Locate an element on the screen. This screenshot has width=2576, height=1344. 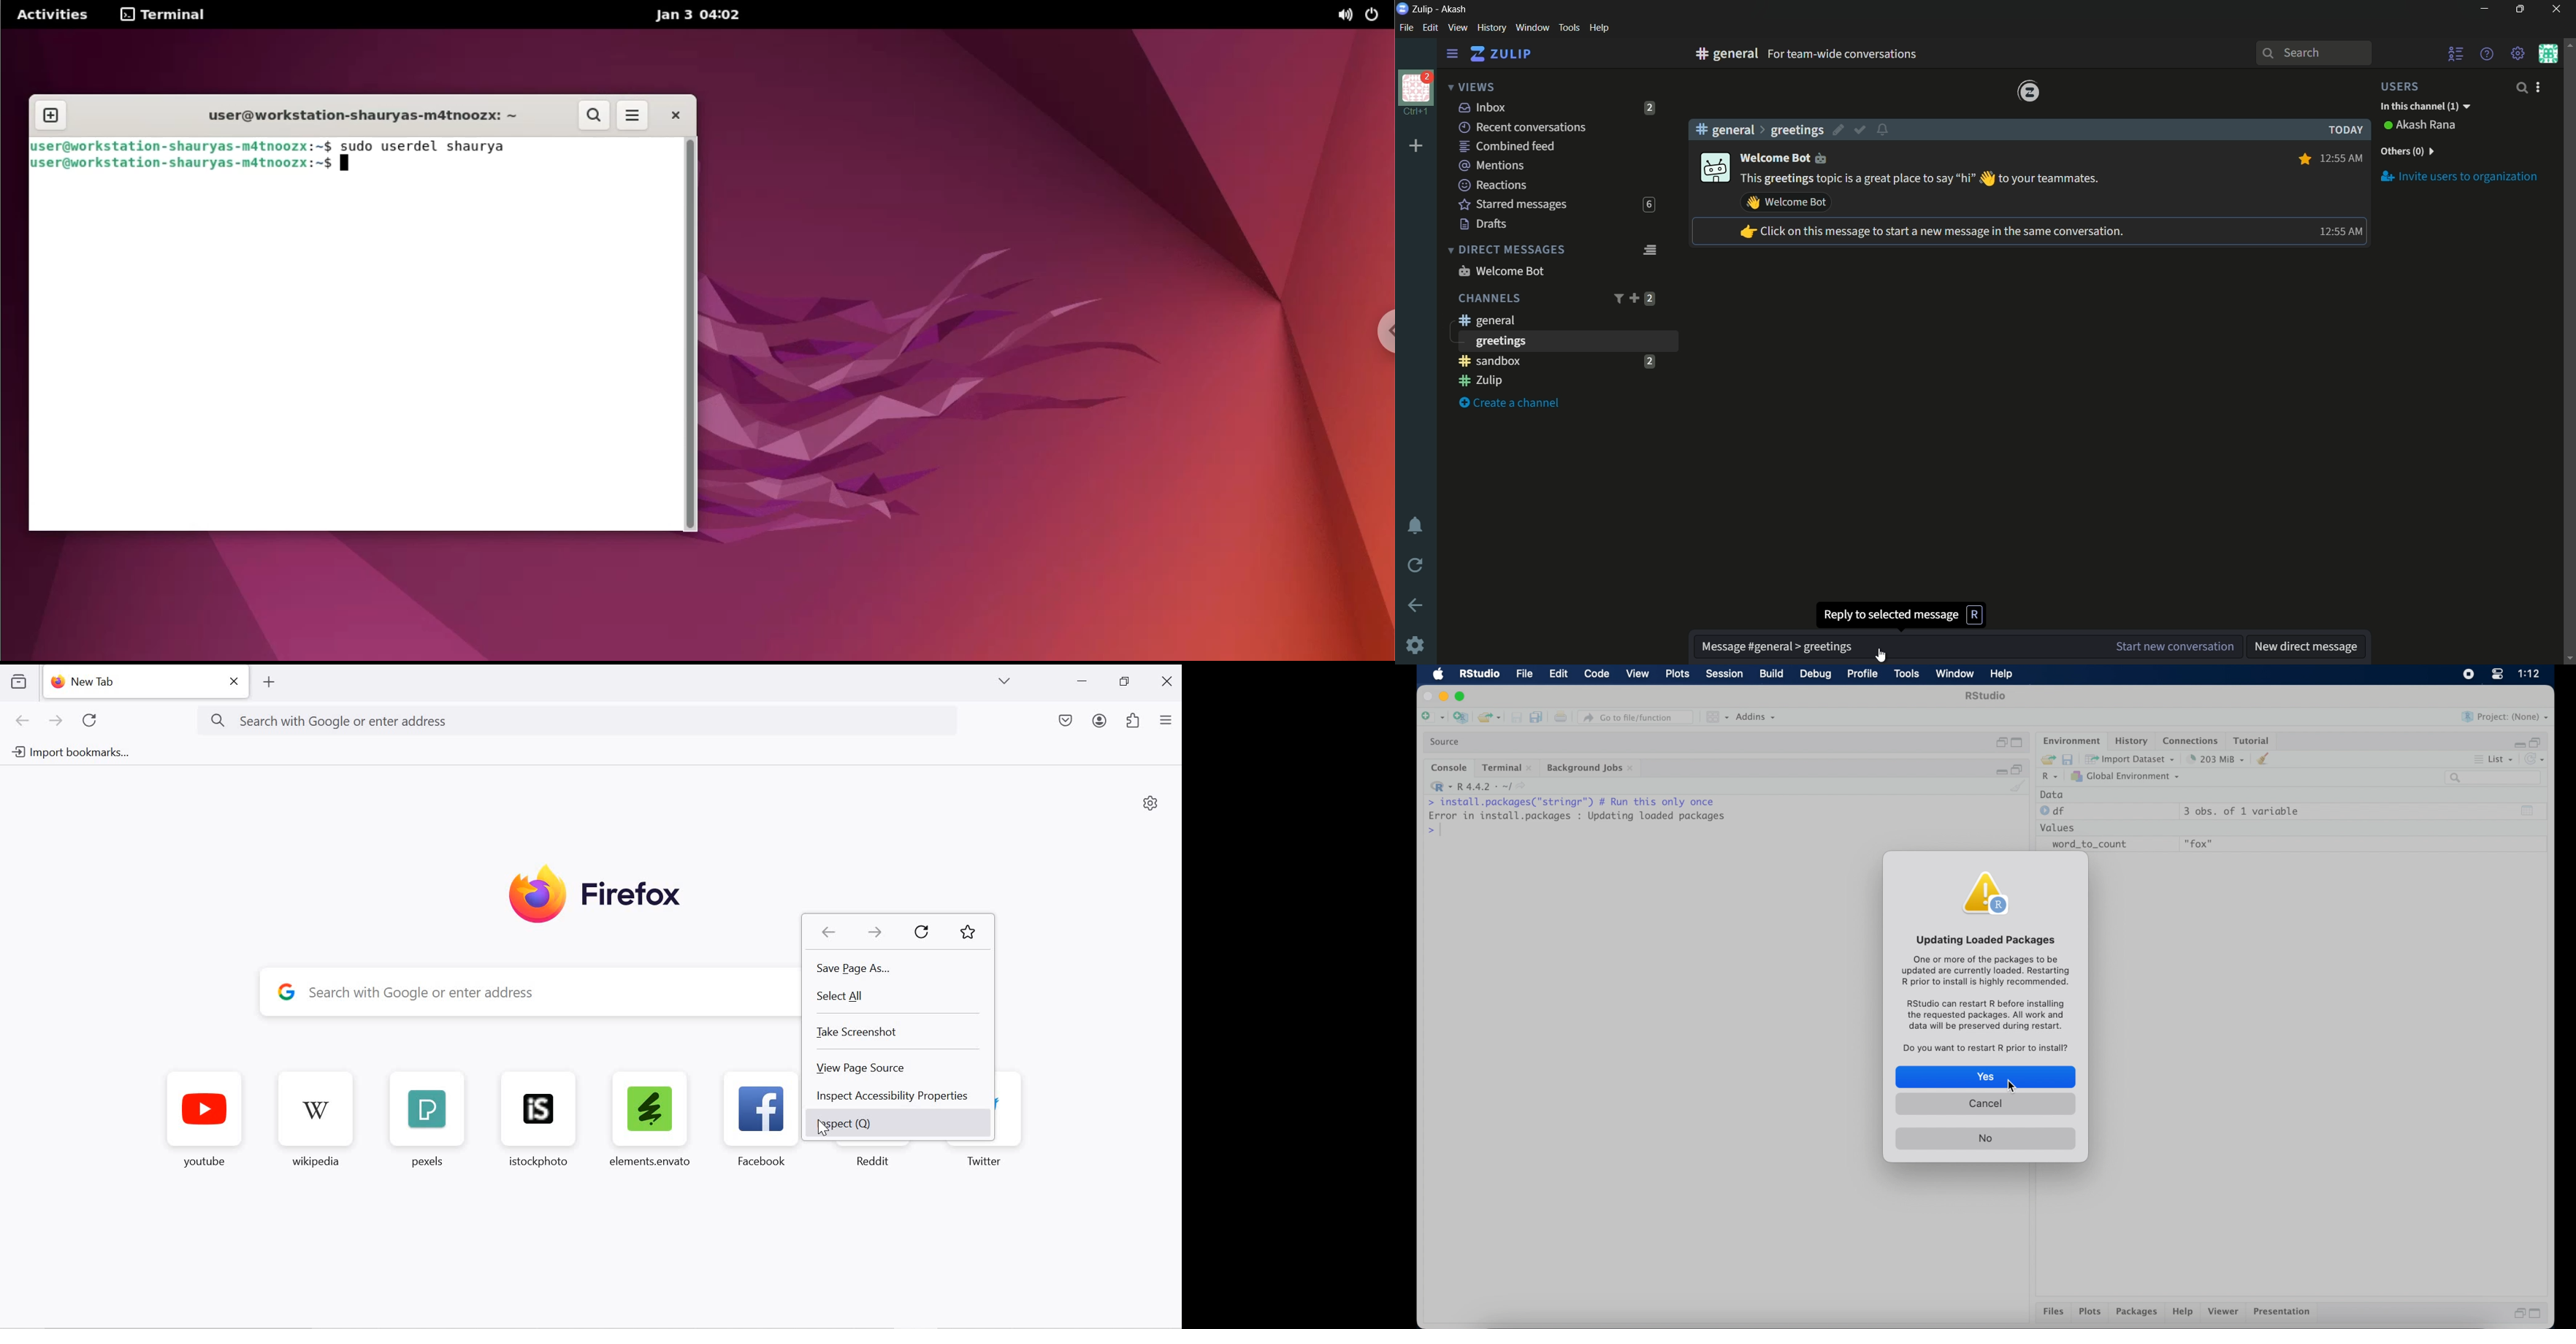
203 MB is located at coordinates (2217, 759).